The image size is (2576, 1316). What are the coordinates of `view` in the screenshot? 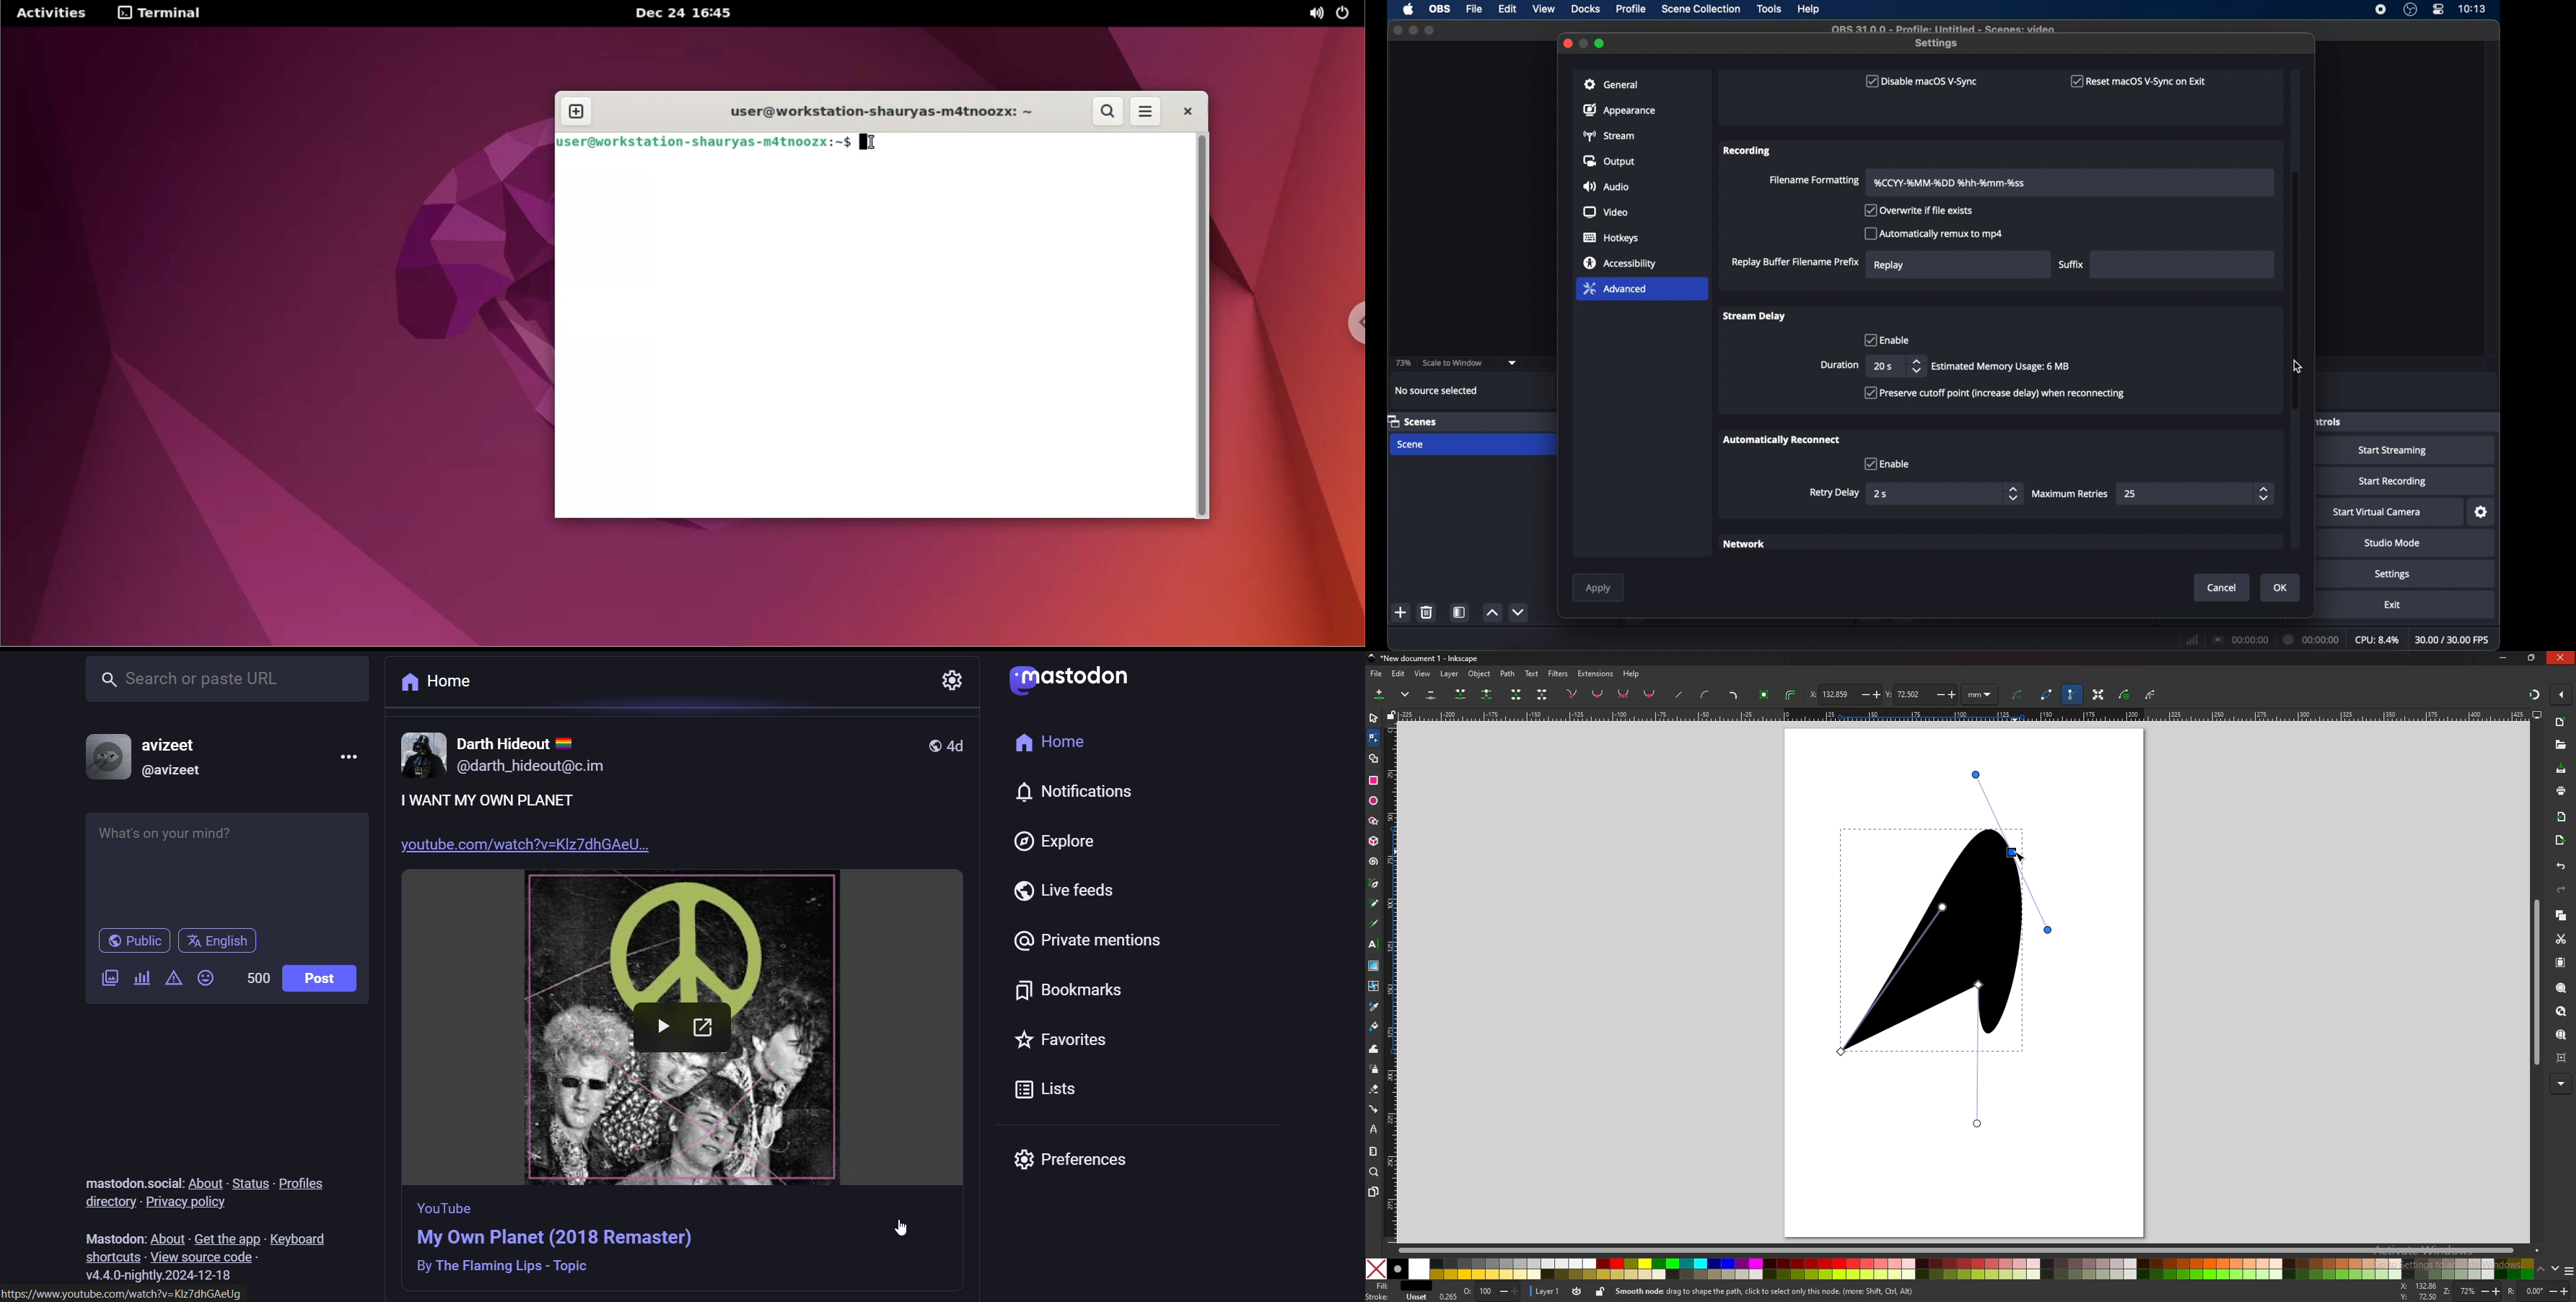 It's located at (1545, 9).